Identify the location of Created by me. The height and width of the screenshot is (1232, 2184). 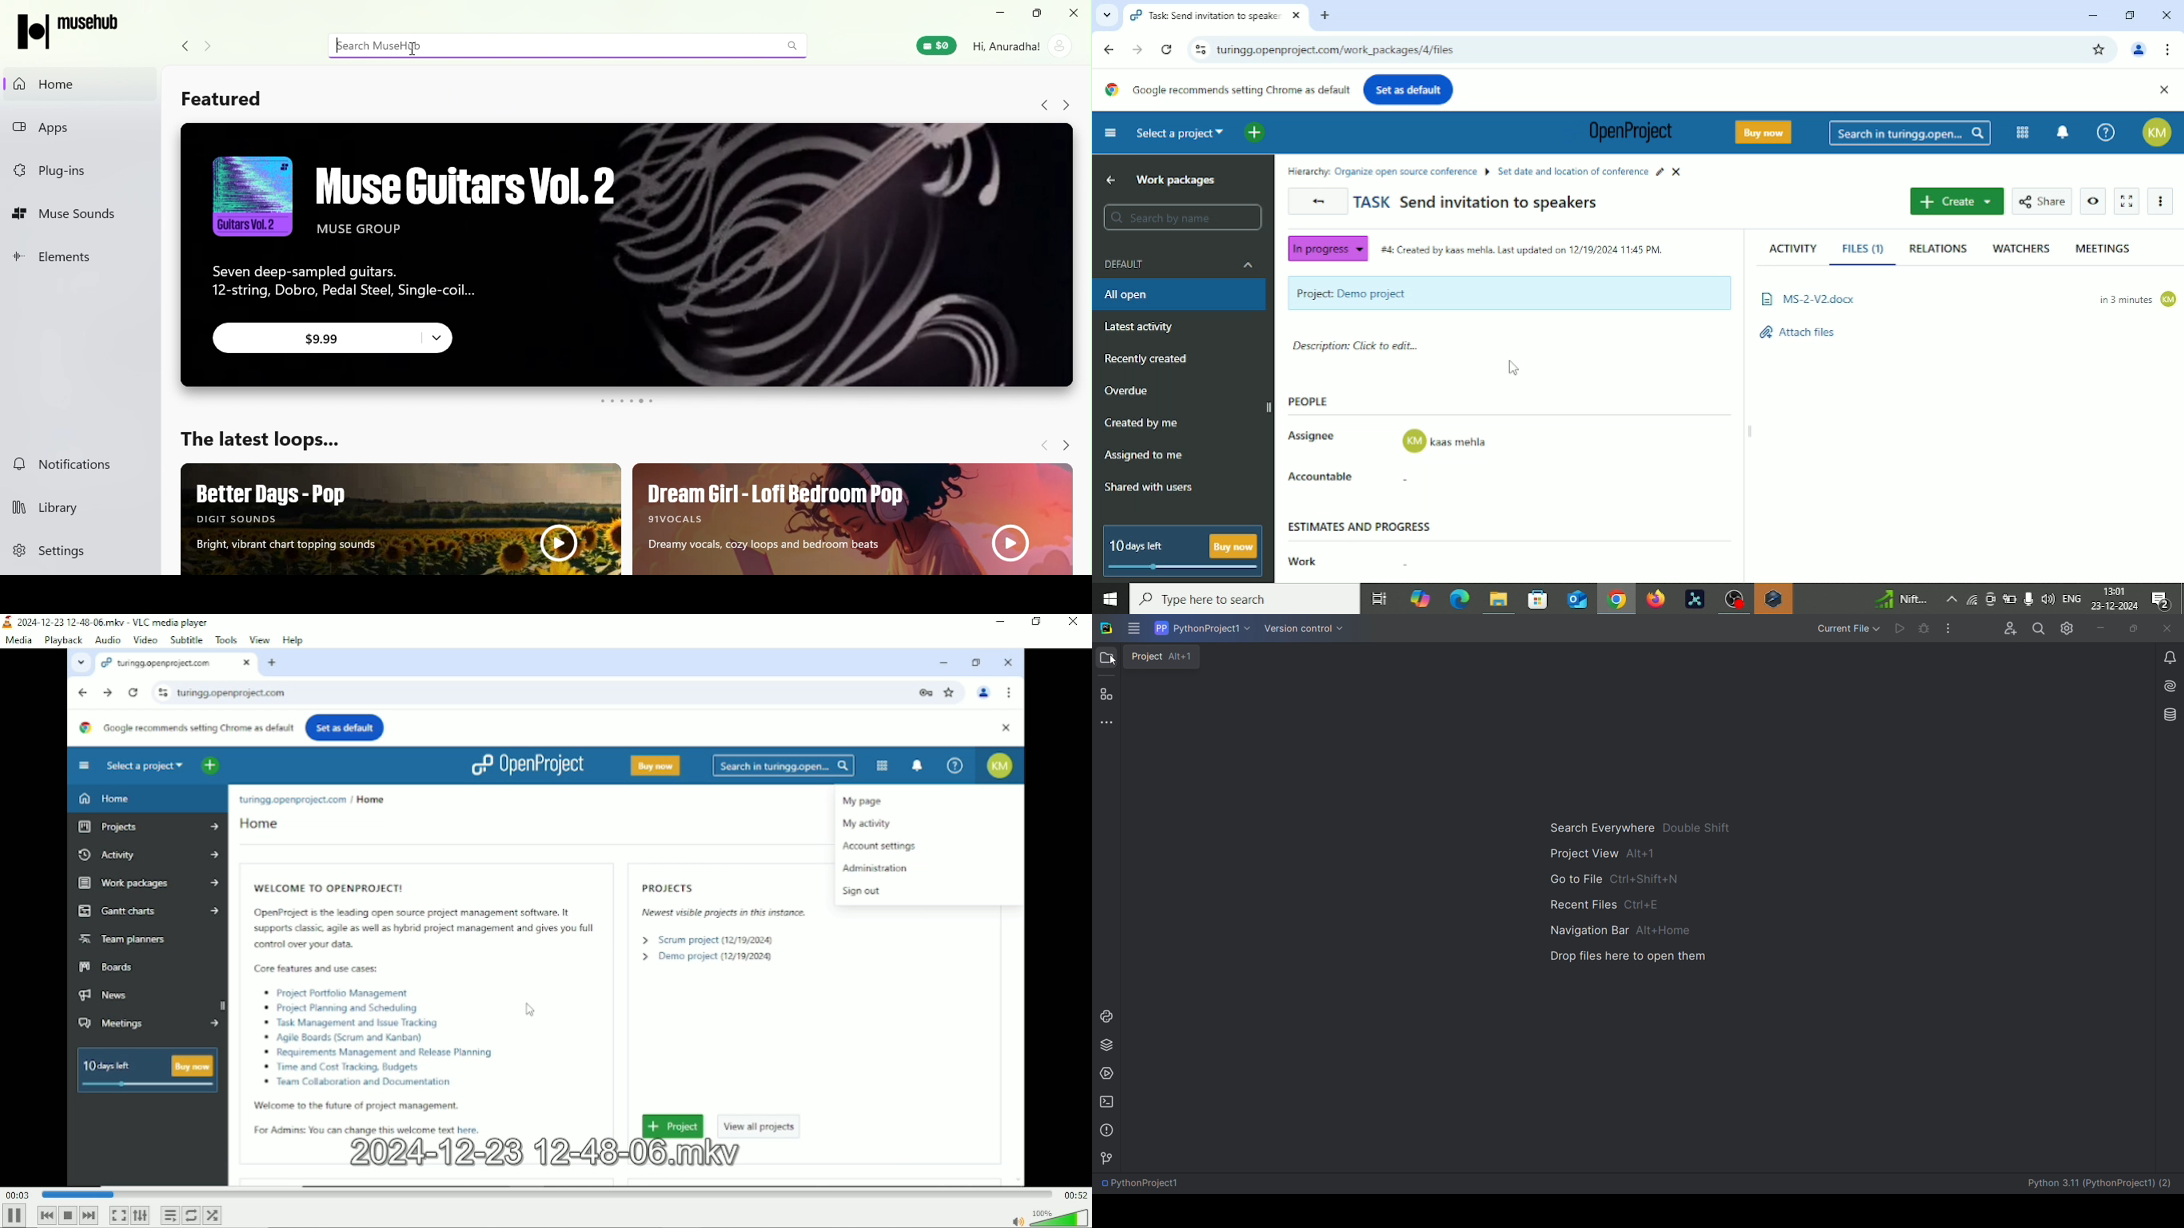
(1144, 425).